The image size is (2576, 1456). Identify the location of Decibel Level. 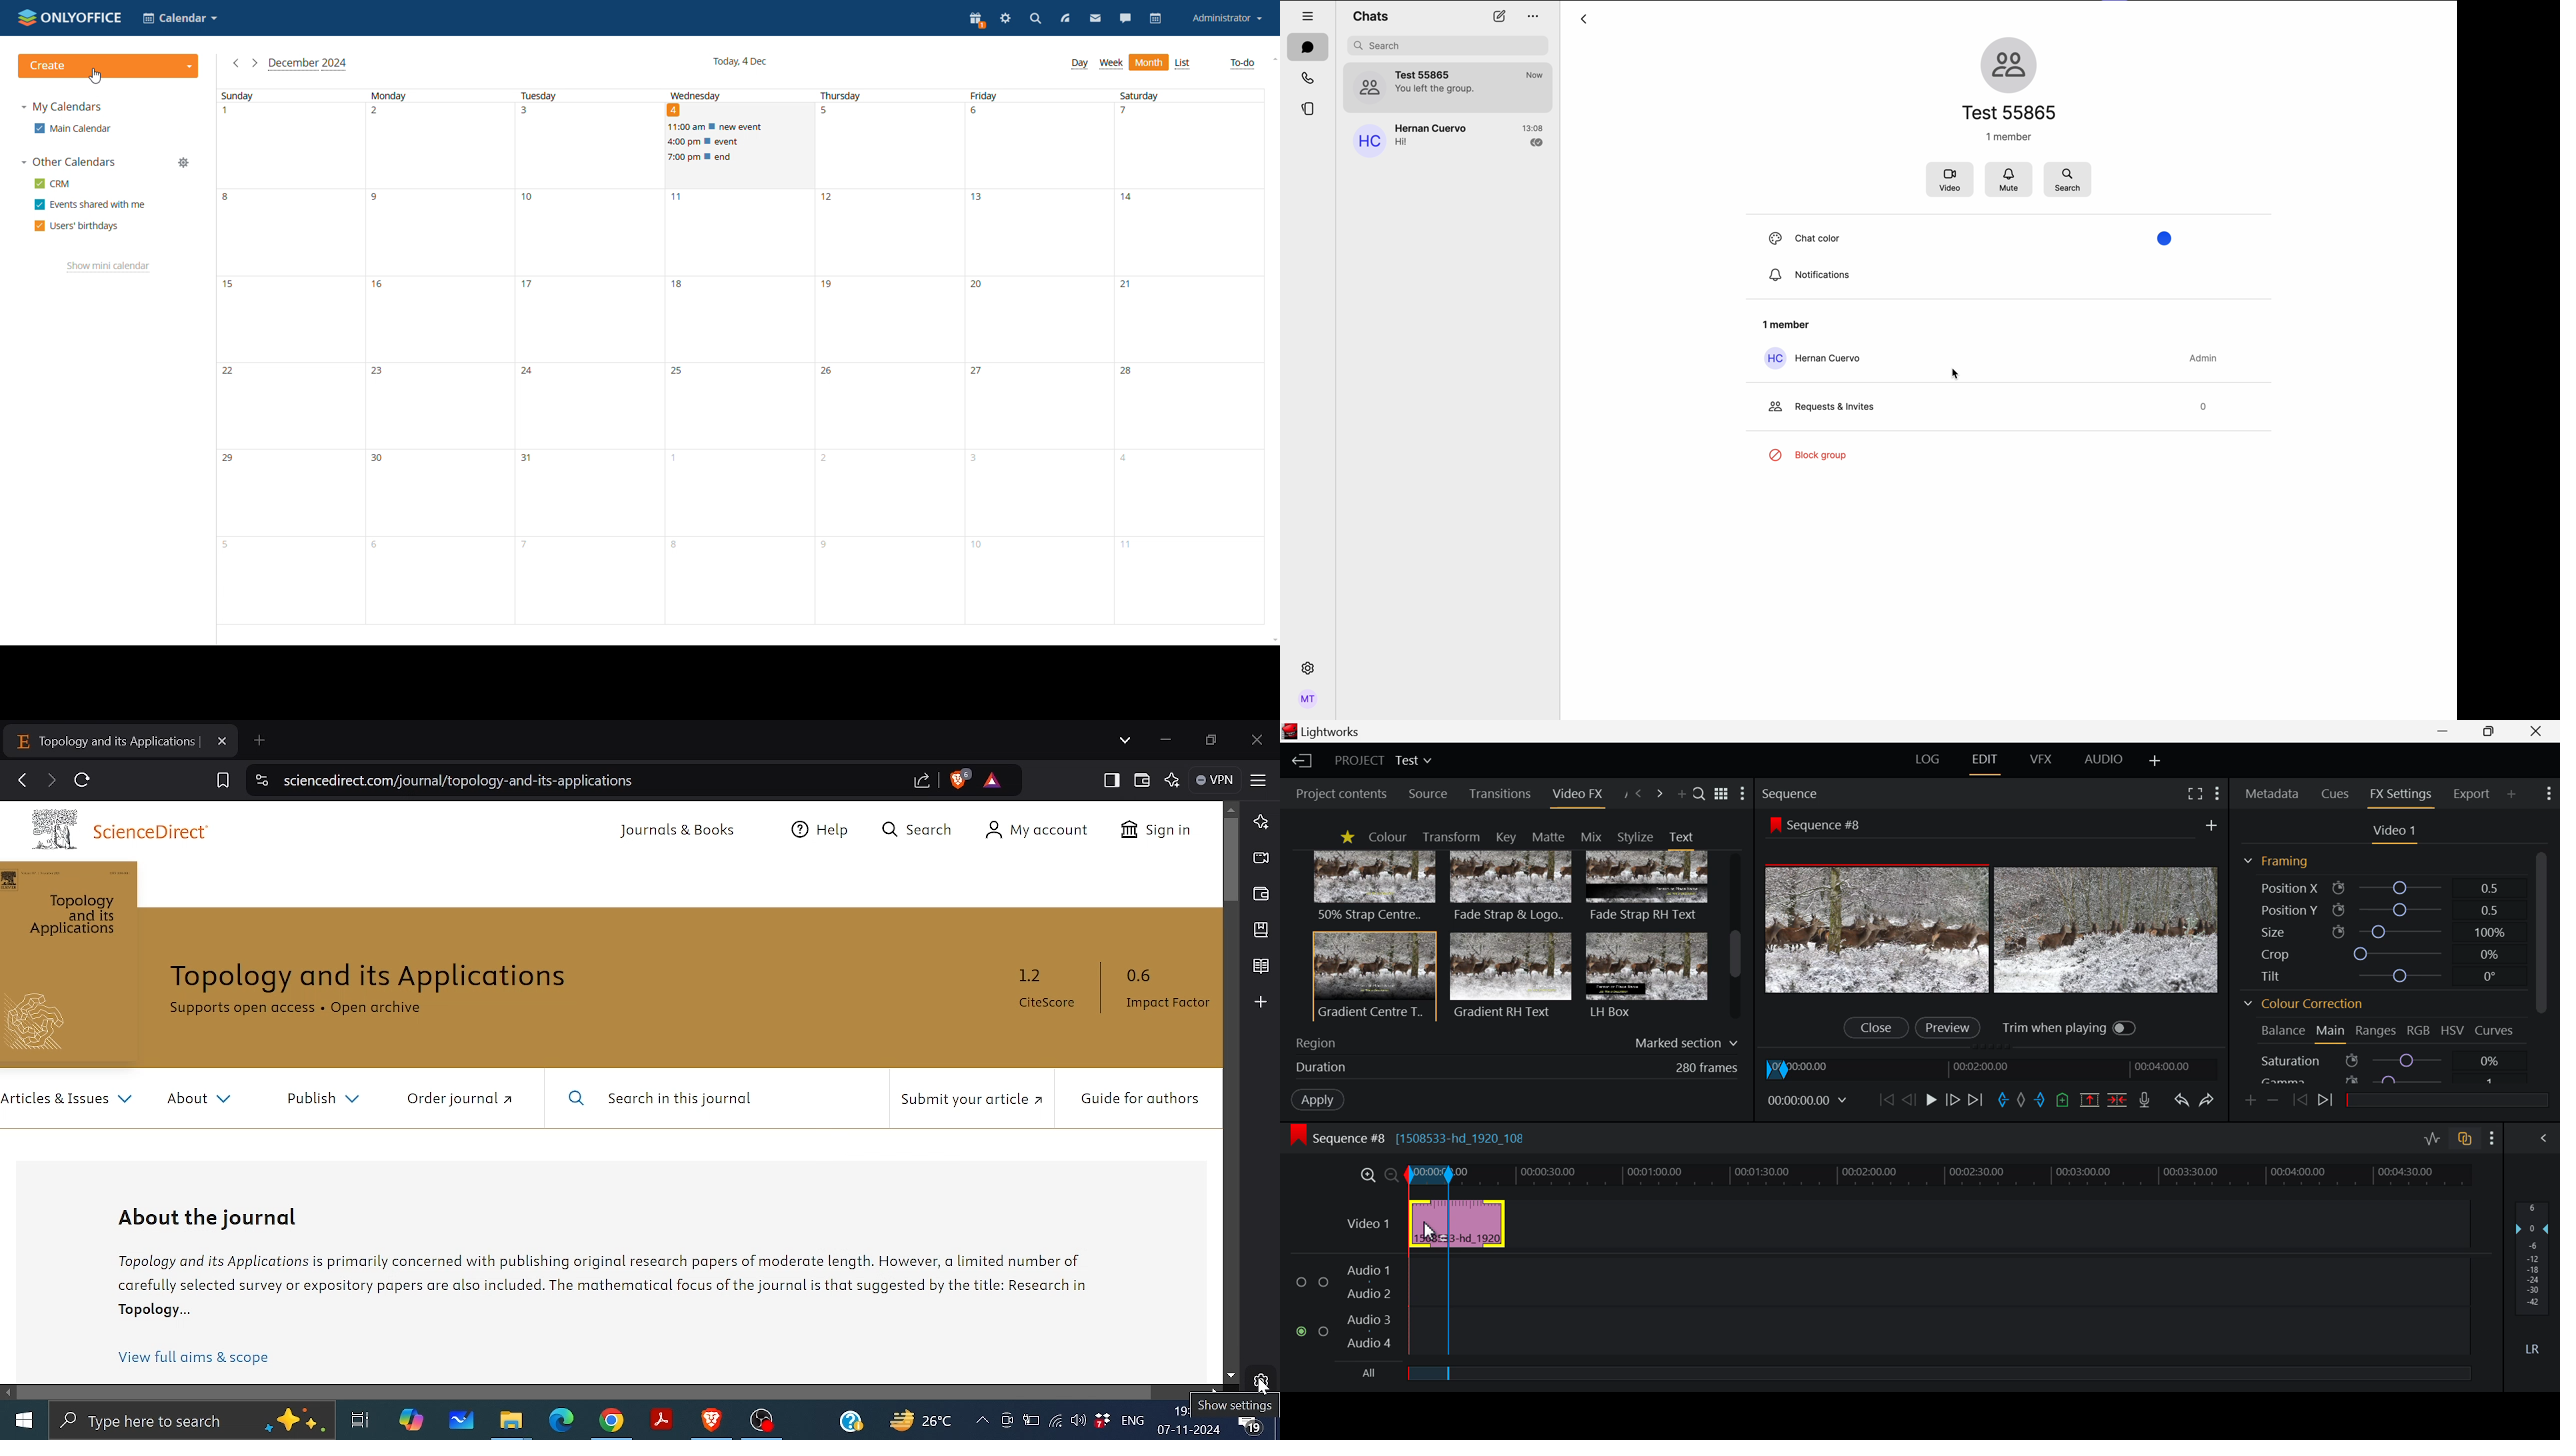
(2533, 1281).